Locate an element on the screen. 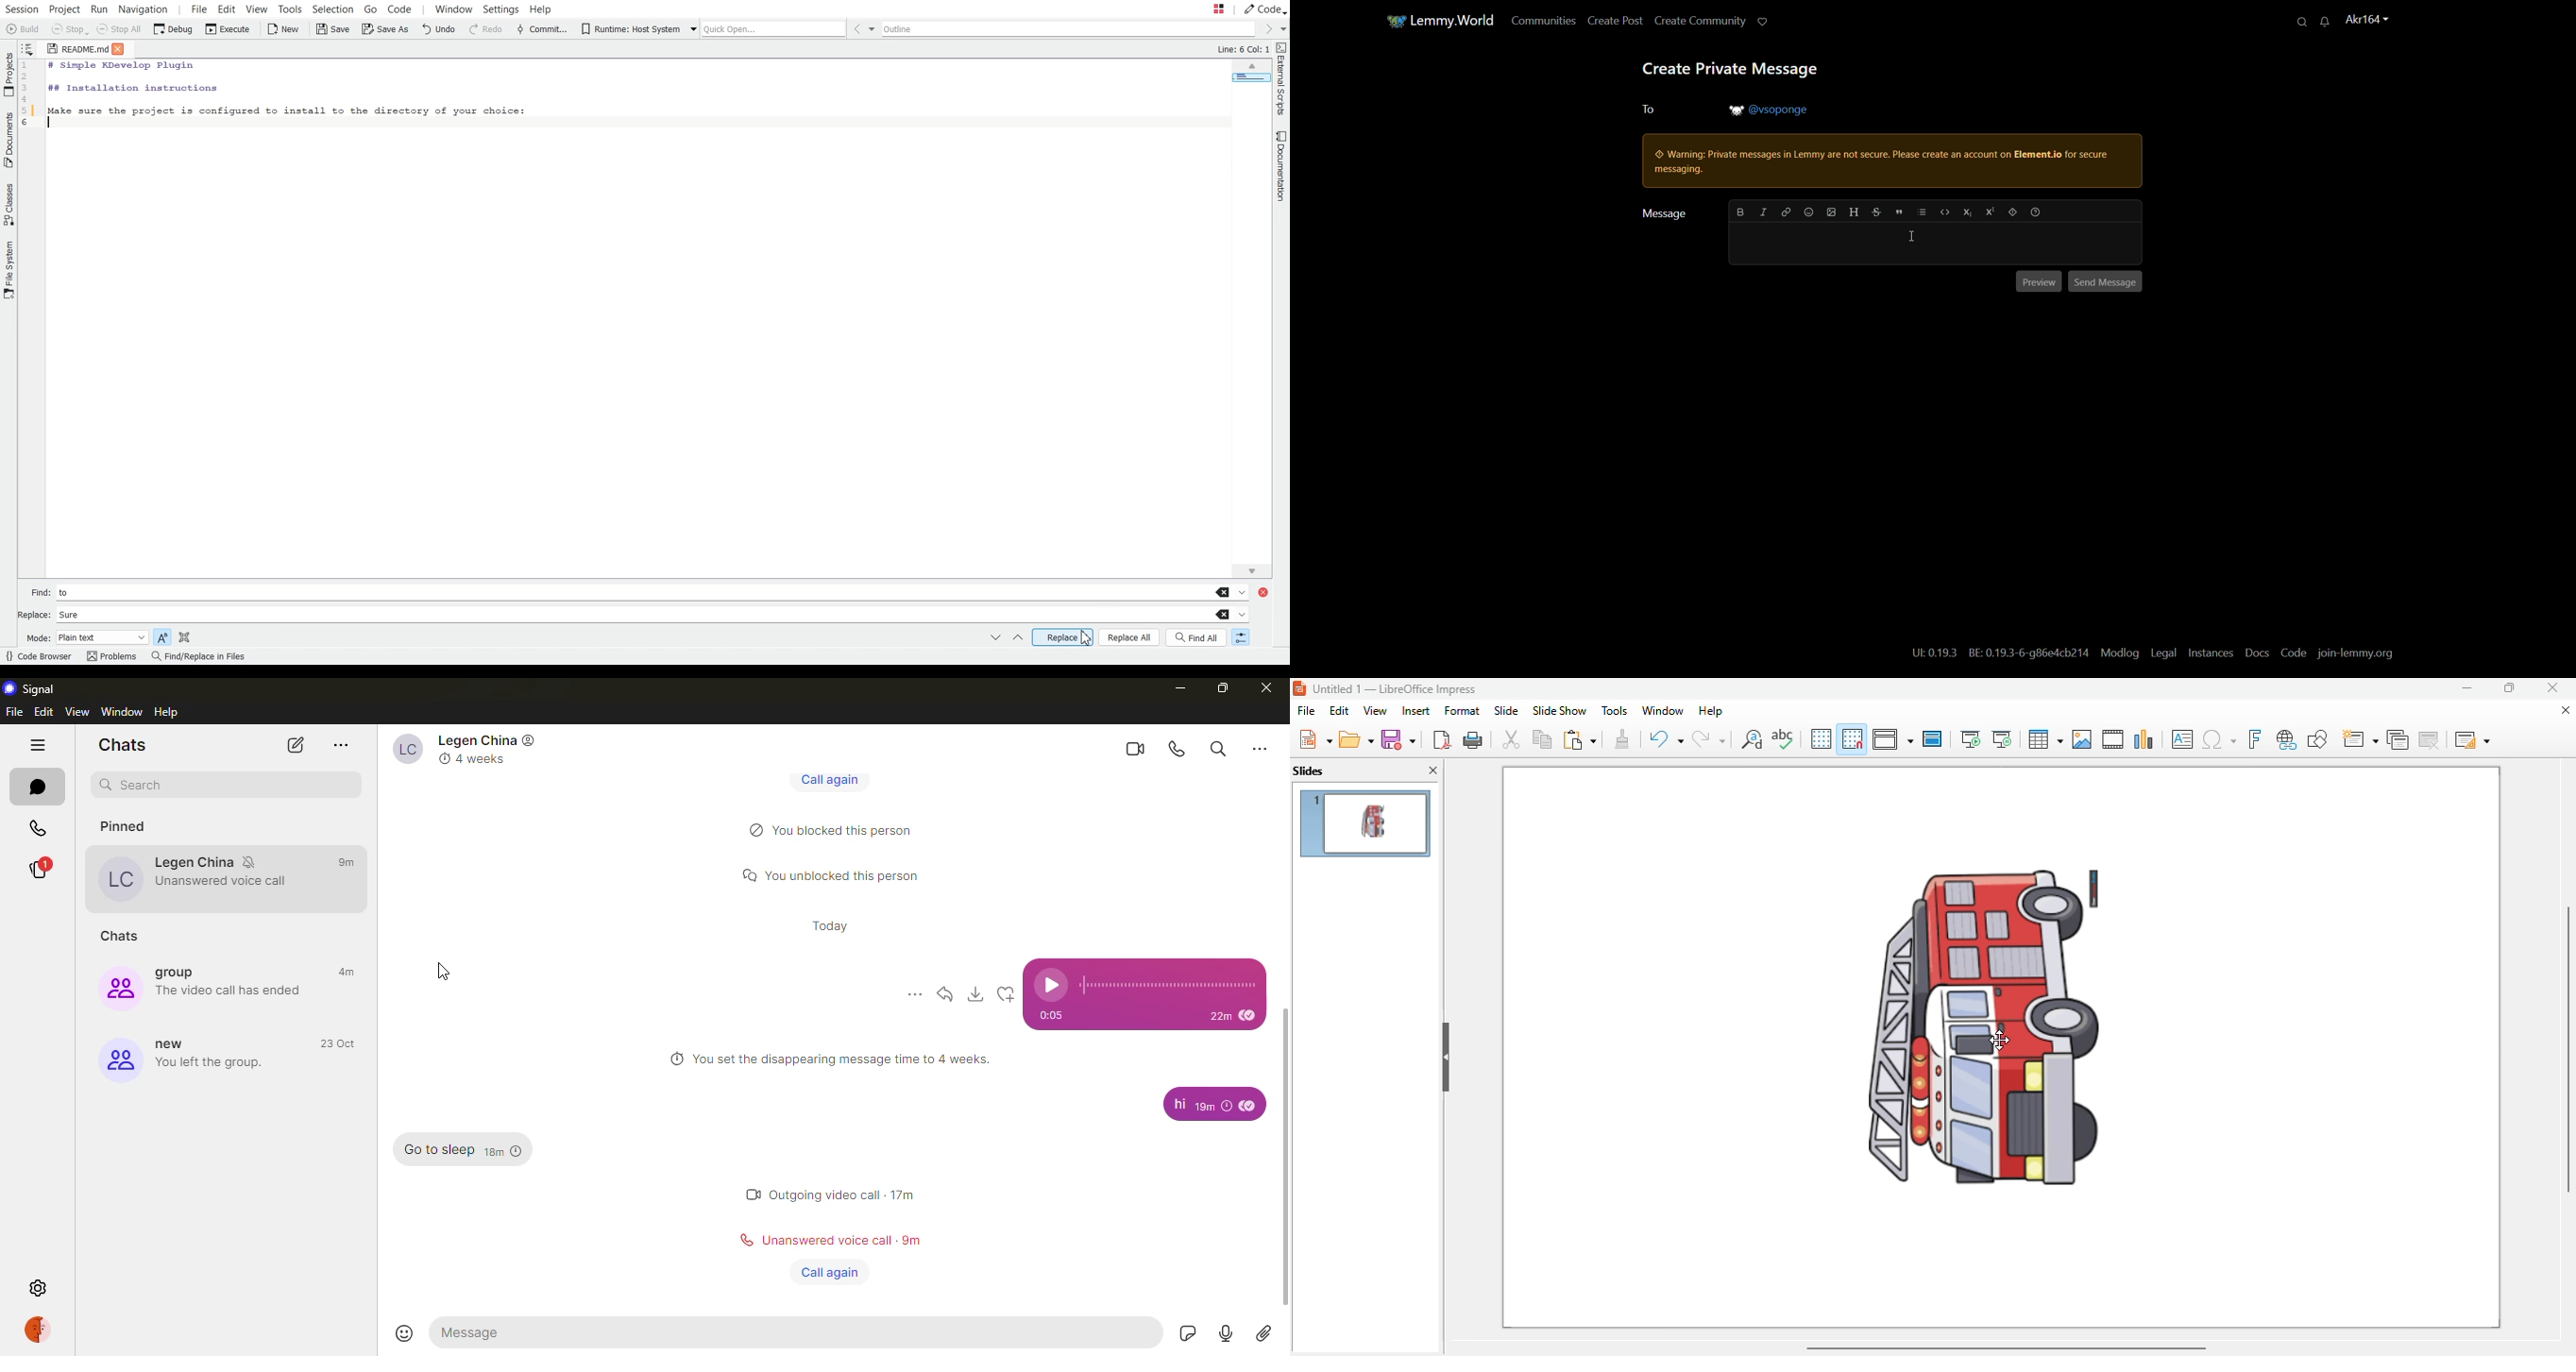 This screenshot has width=2576, height=1372. calls is located at coordinates (32, 829).